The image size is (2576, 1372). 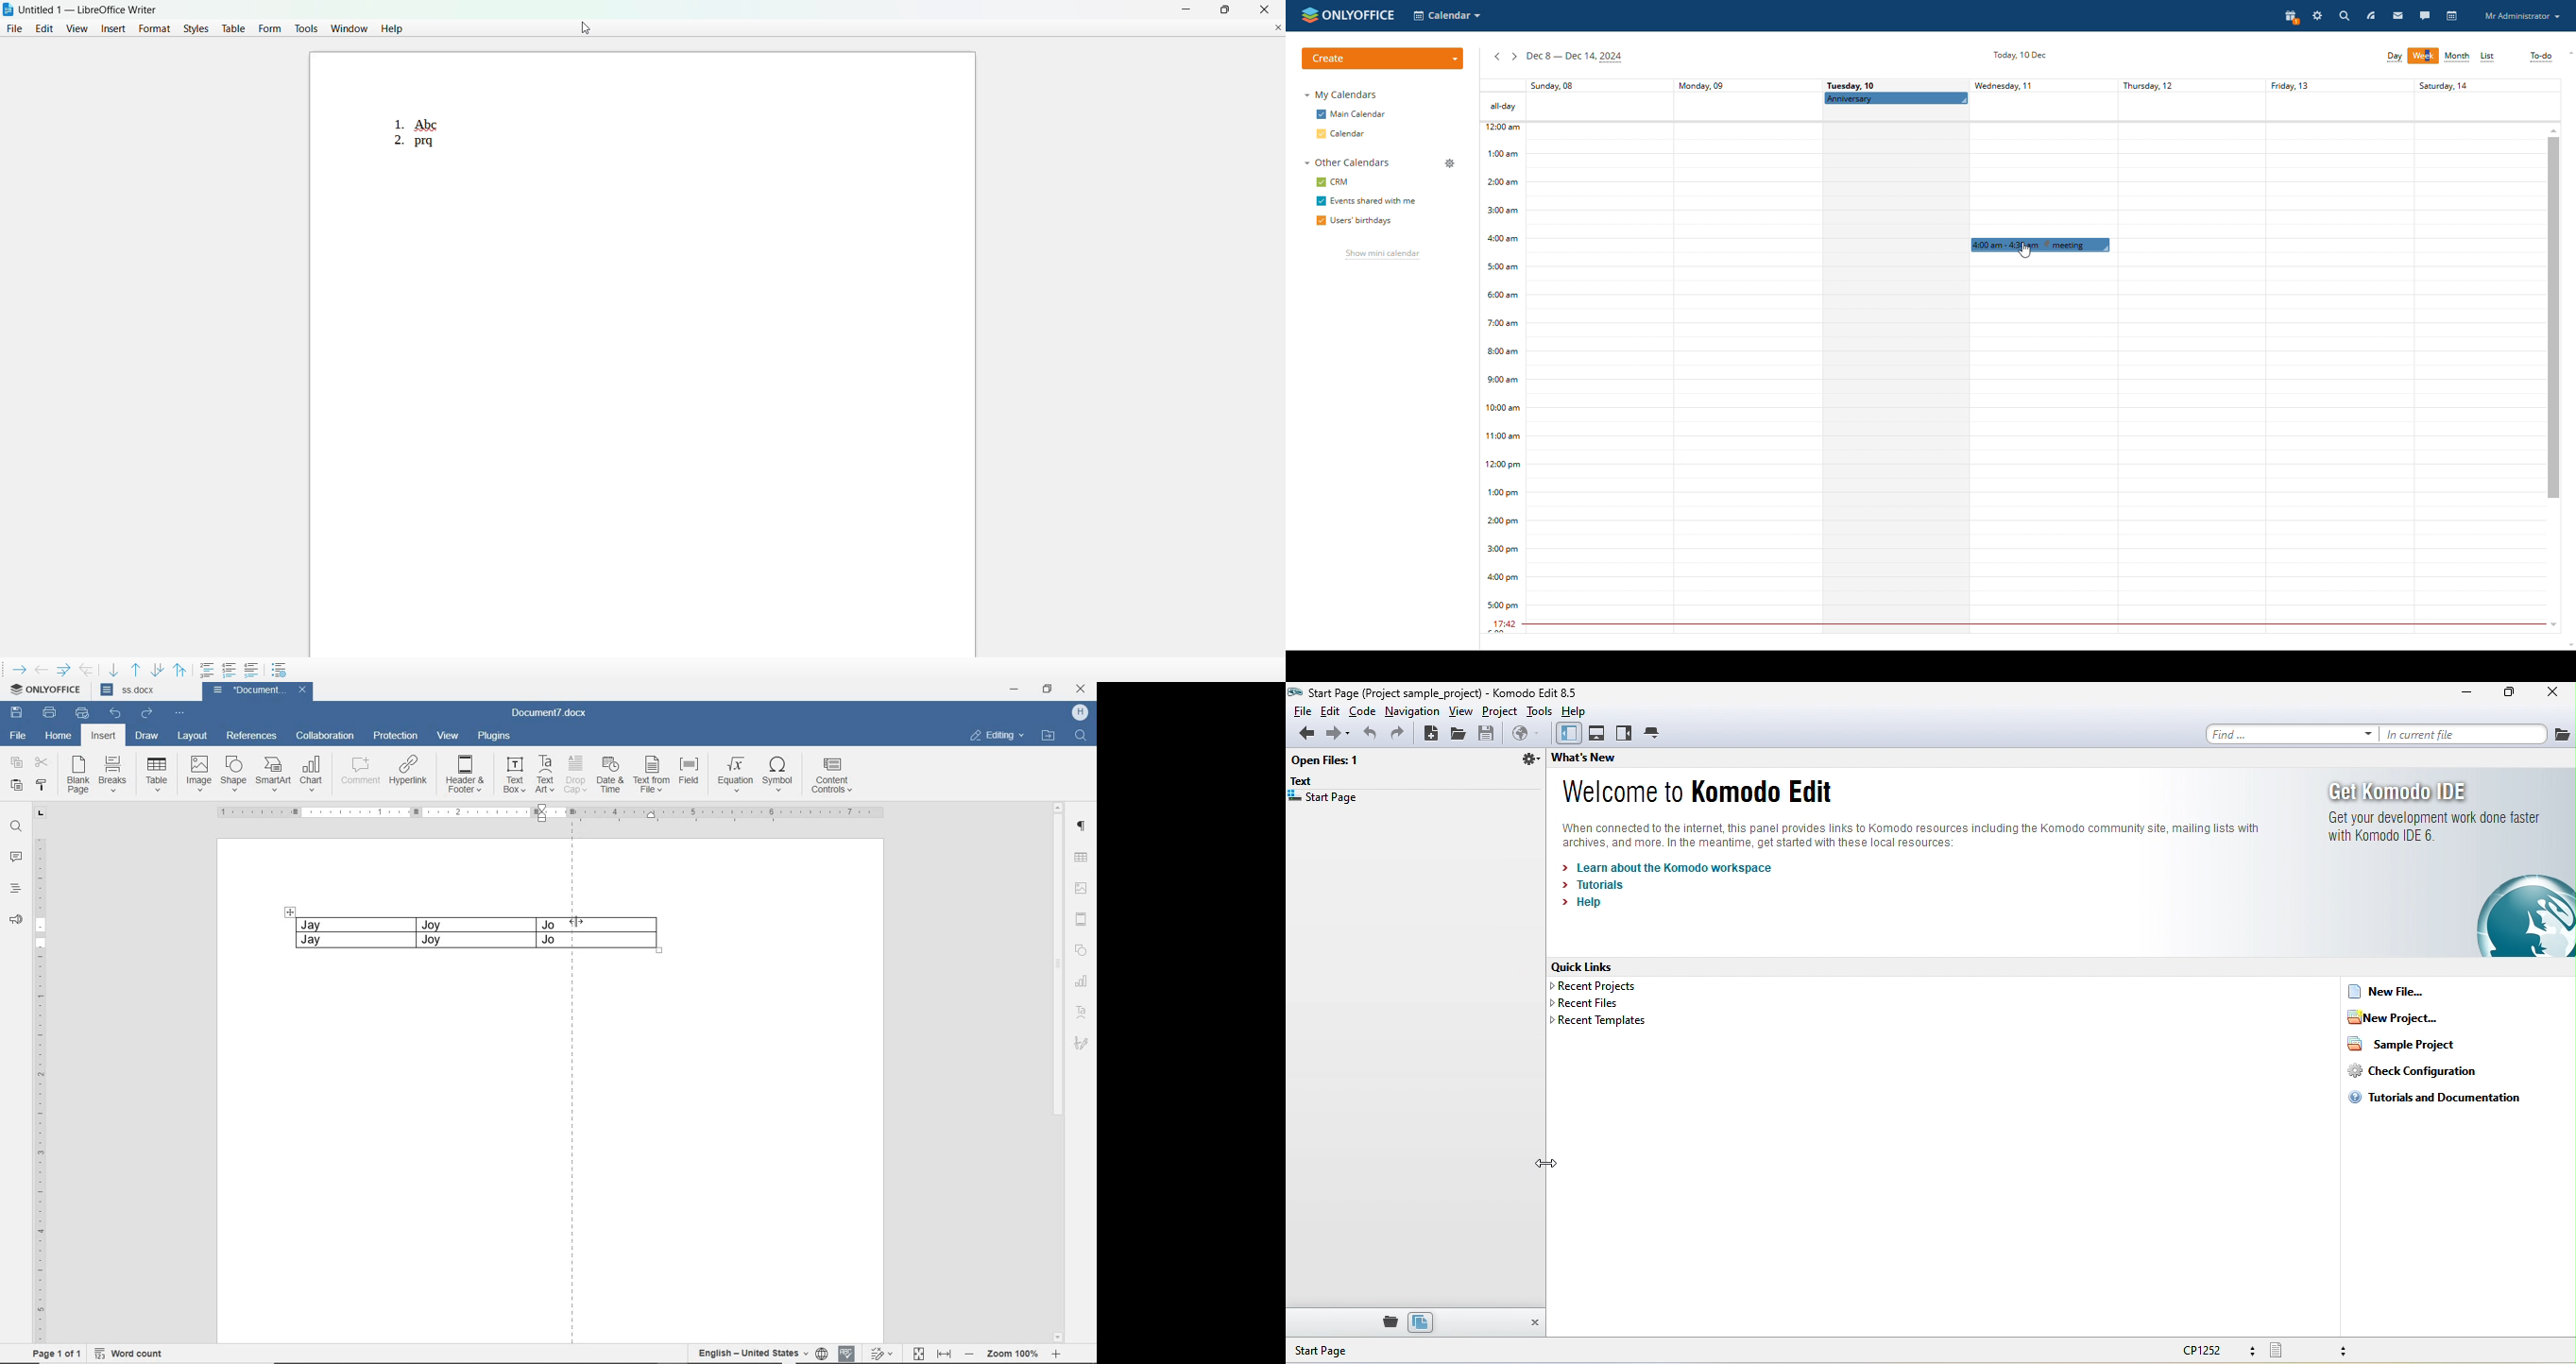 What do you see at coordinates (87, 669) in the screenshot?
I see `promote outline level with subpoints` at bounding box center [87, 669].